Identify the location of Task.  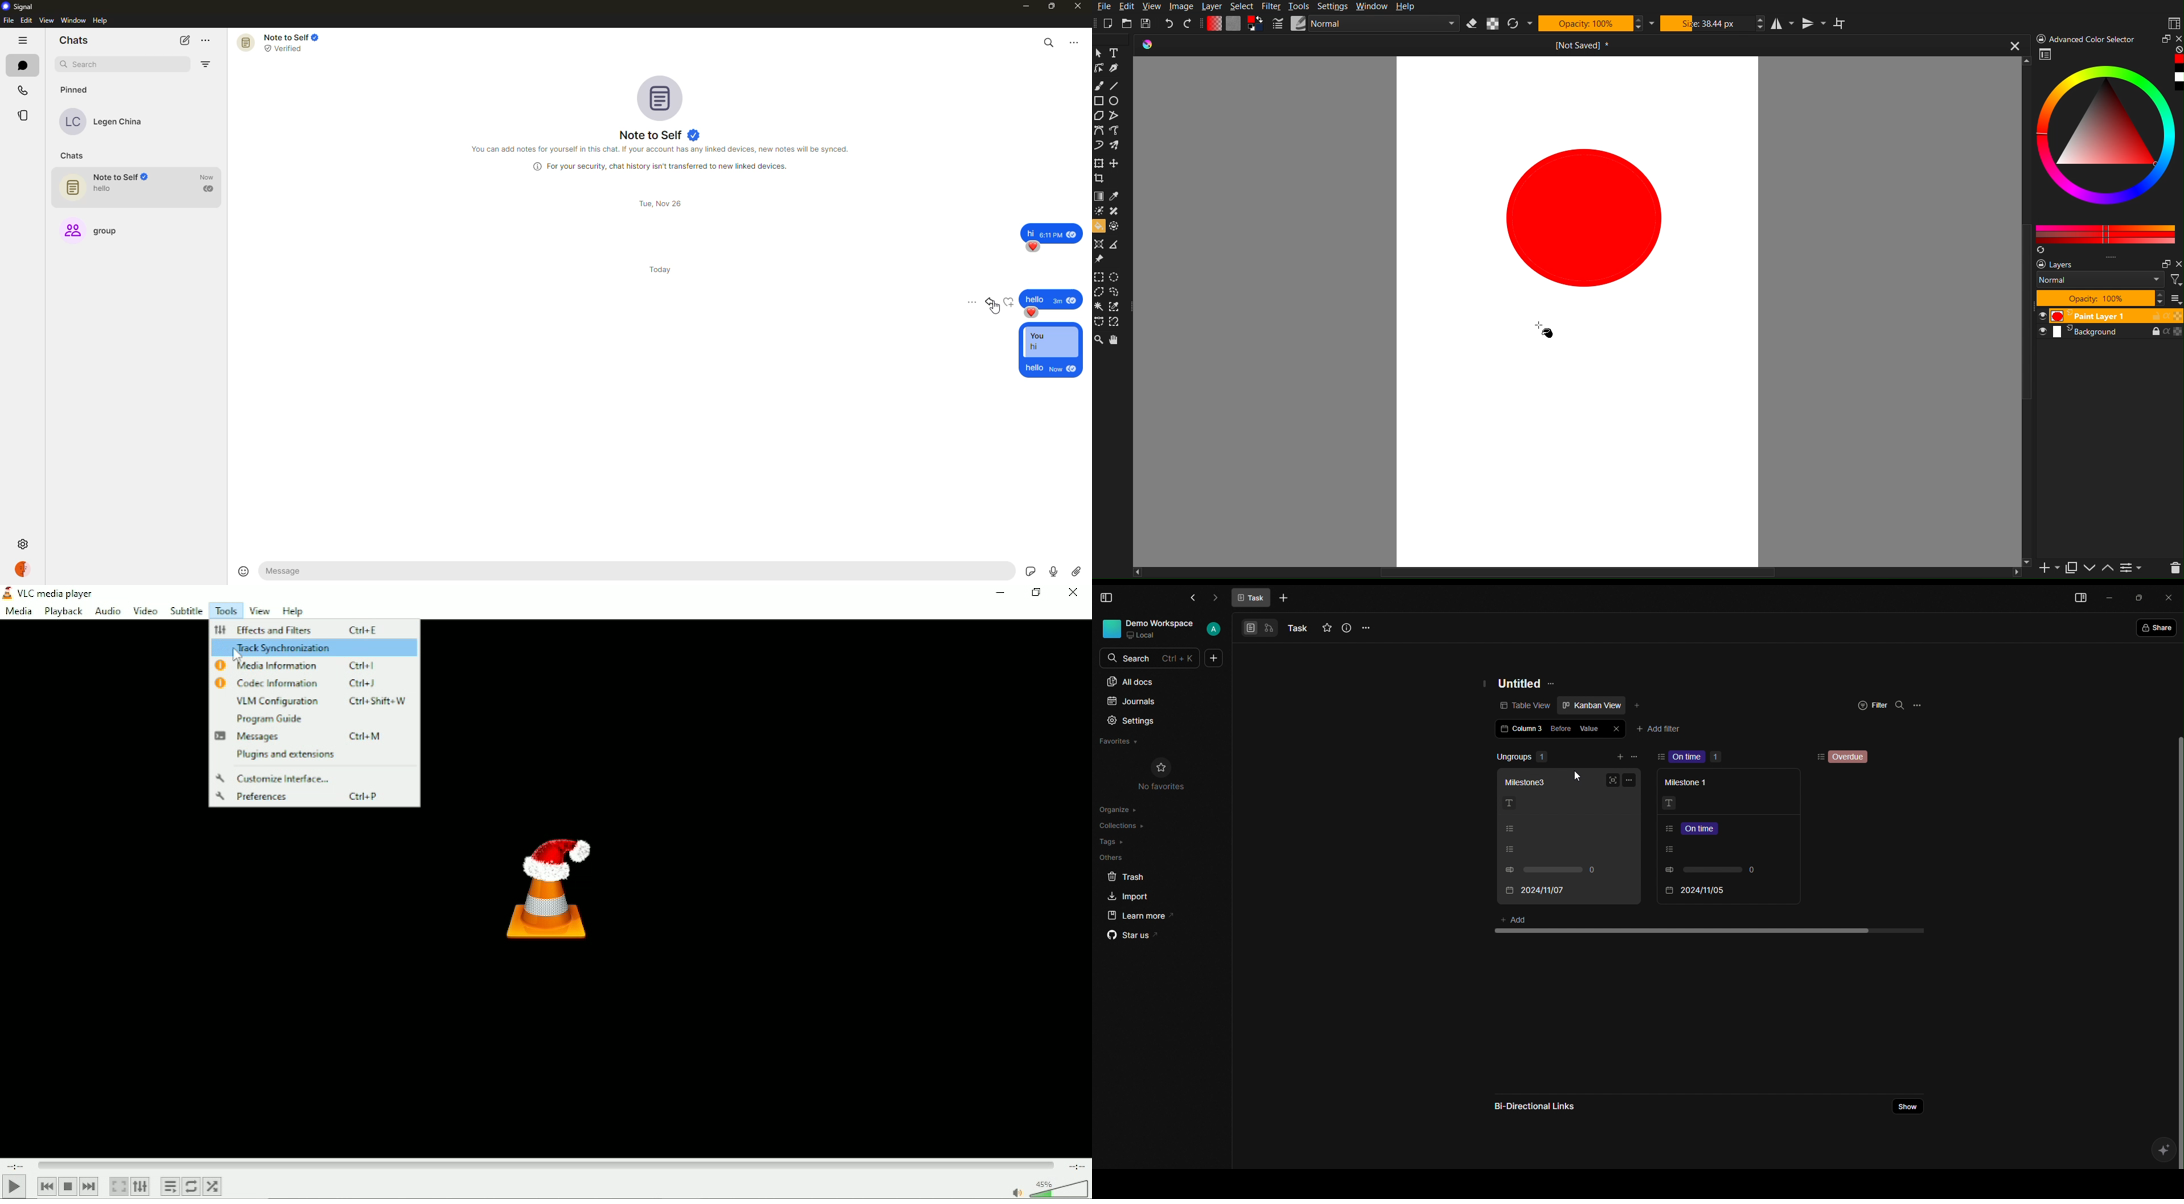
(1251, 598).